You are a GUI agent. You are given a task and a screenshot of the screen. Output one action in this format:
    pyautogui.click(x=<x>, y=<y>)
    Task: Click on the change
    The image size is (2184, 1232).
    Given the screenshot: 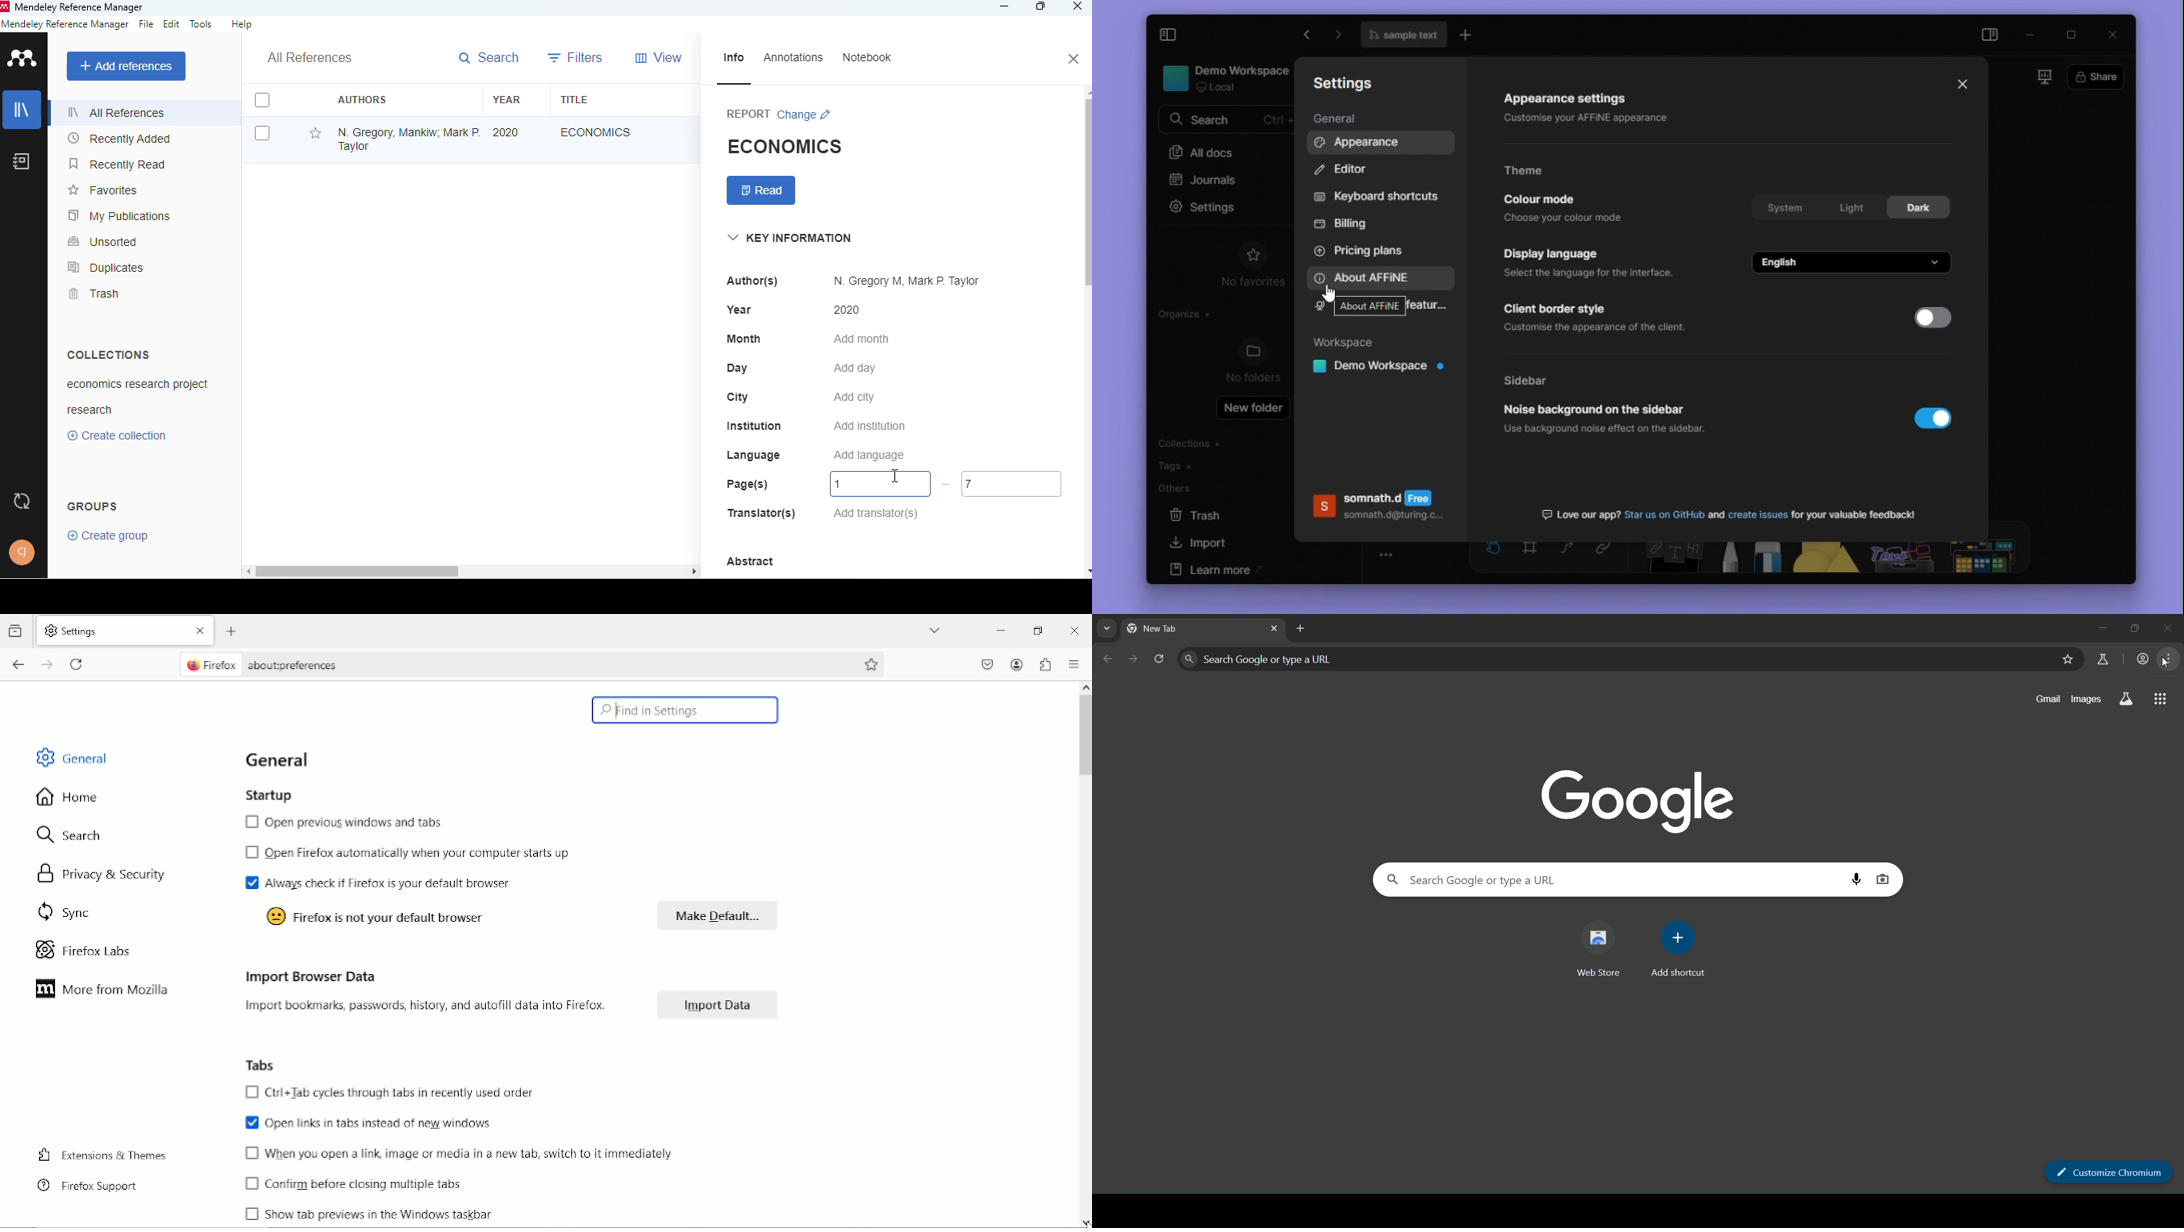 What is the action you would take?
    pyautogui.click(x=805, y=115)
    